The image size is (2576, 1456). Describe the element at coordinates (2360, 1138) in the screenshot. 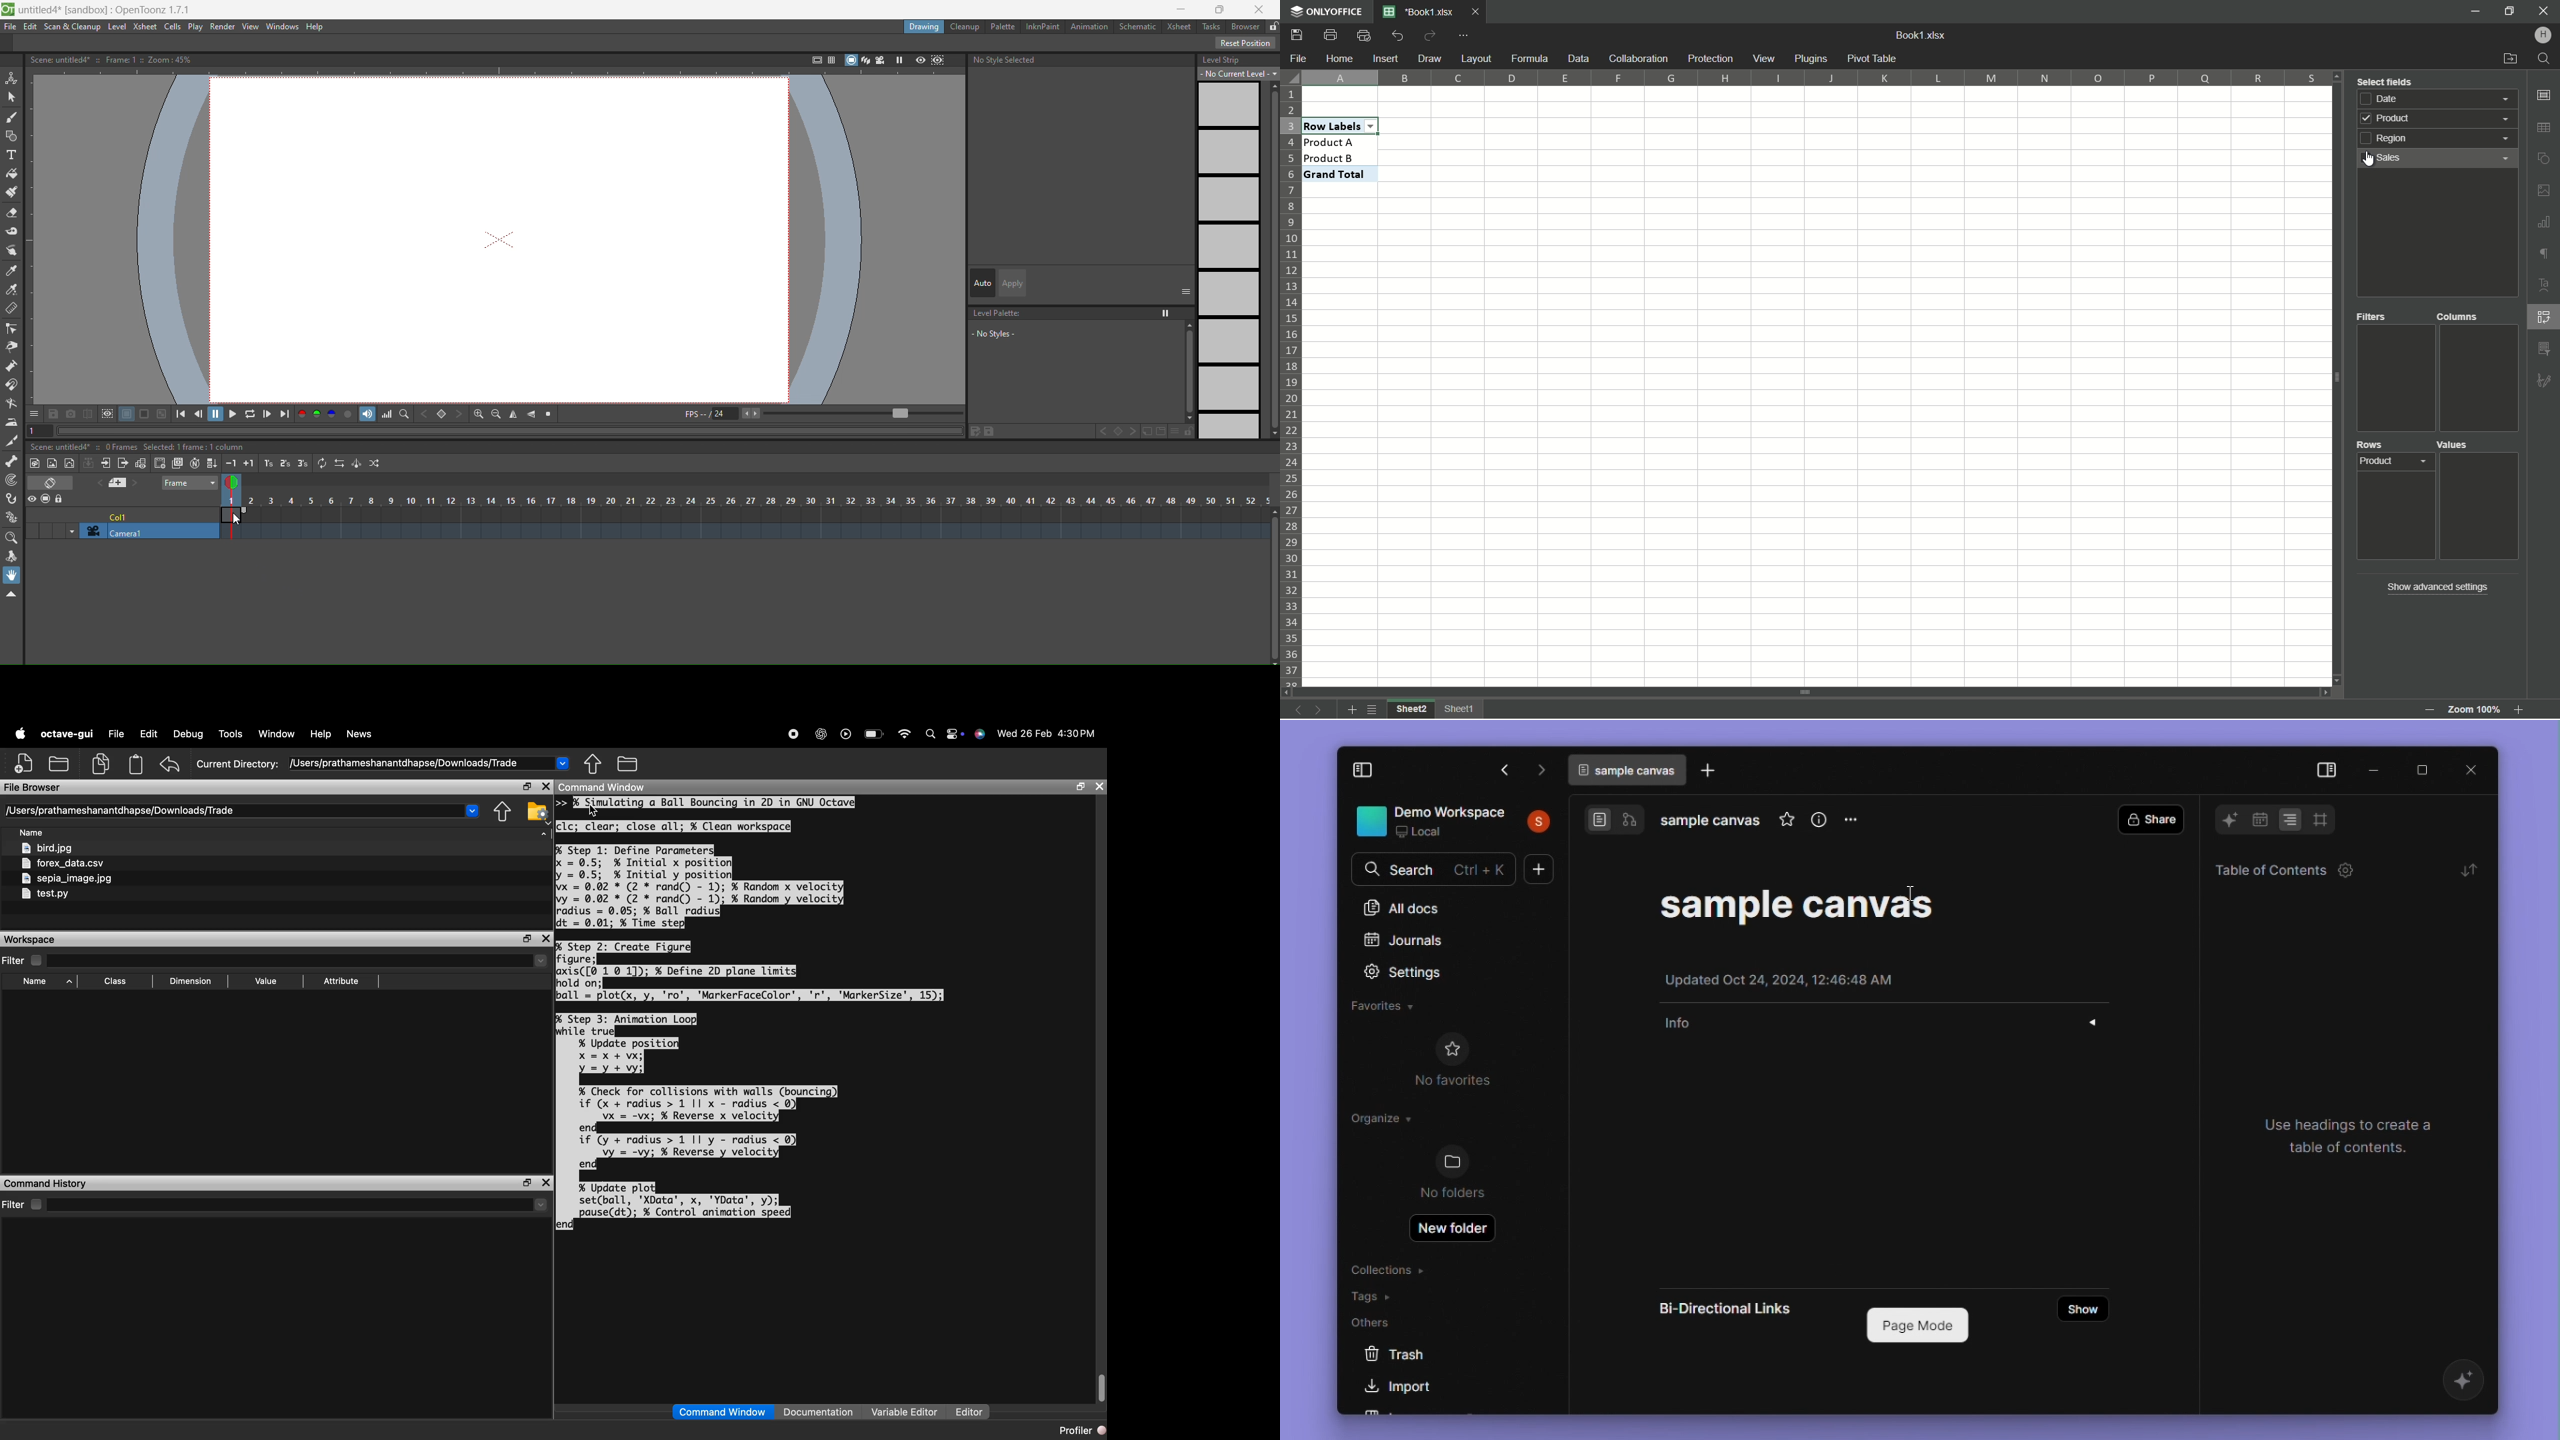

I see `text` at that location.